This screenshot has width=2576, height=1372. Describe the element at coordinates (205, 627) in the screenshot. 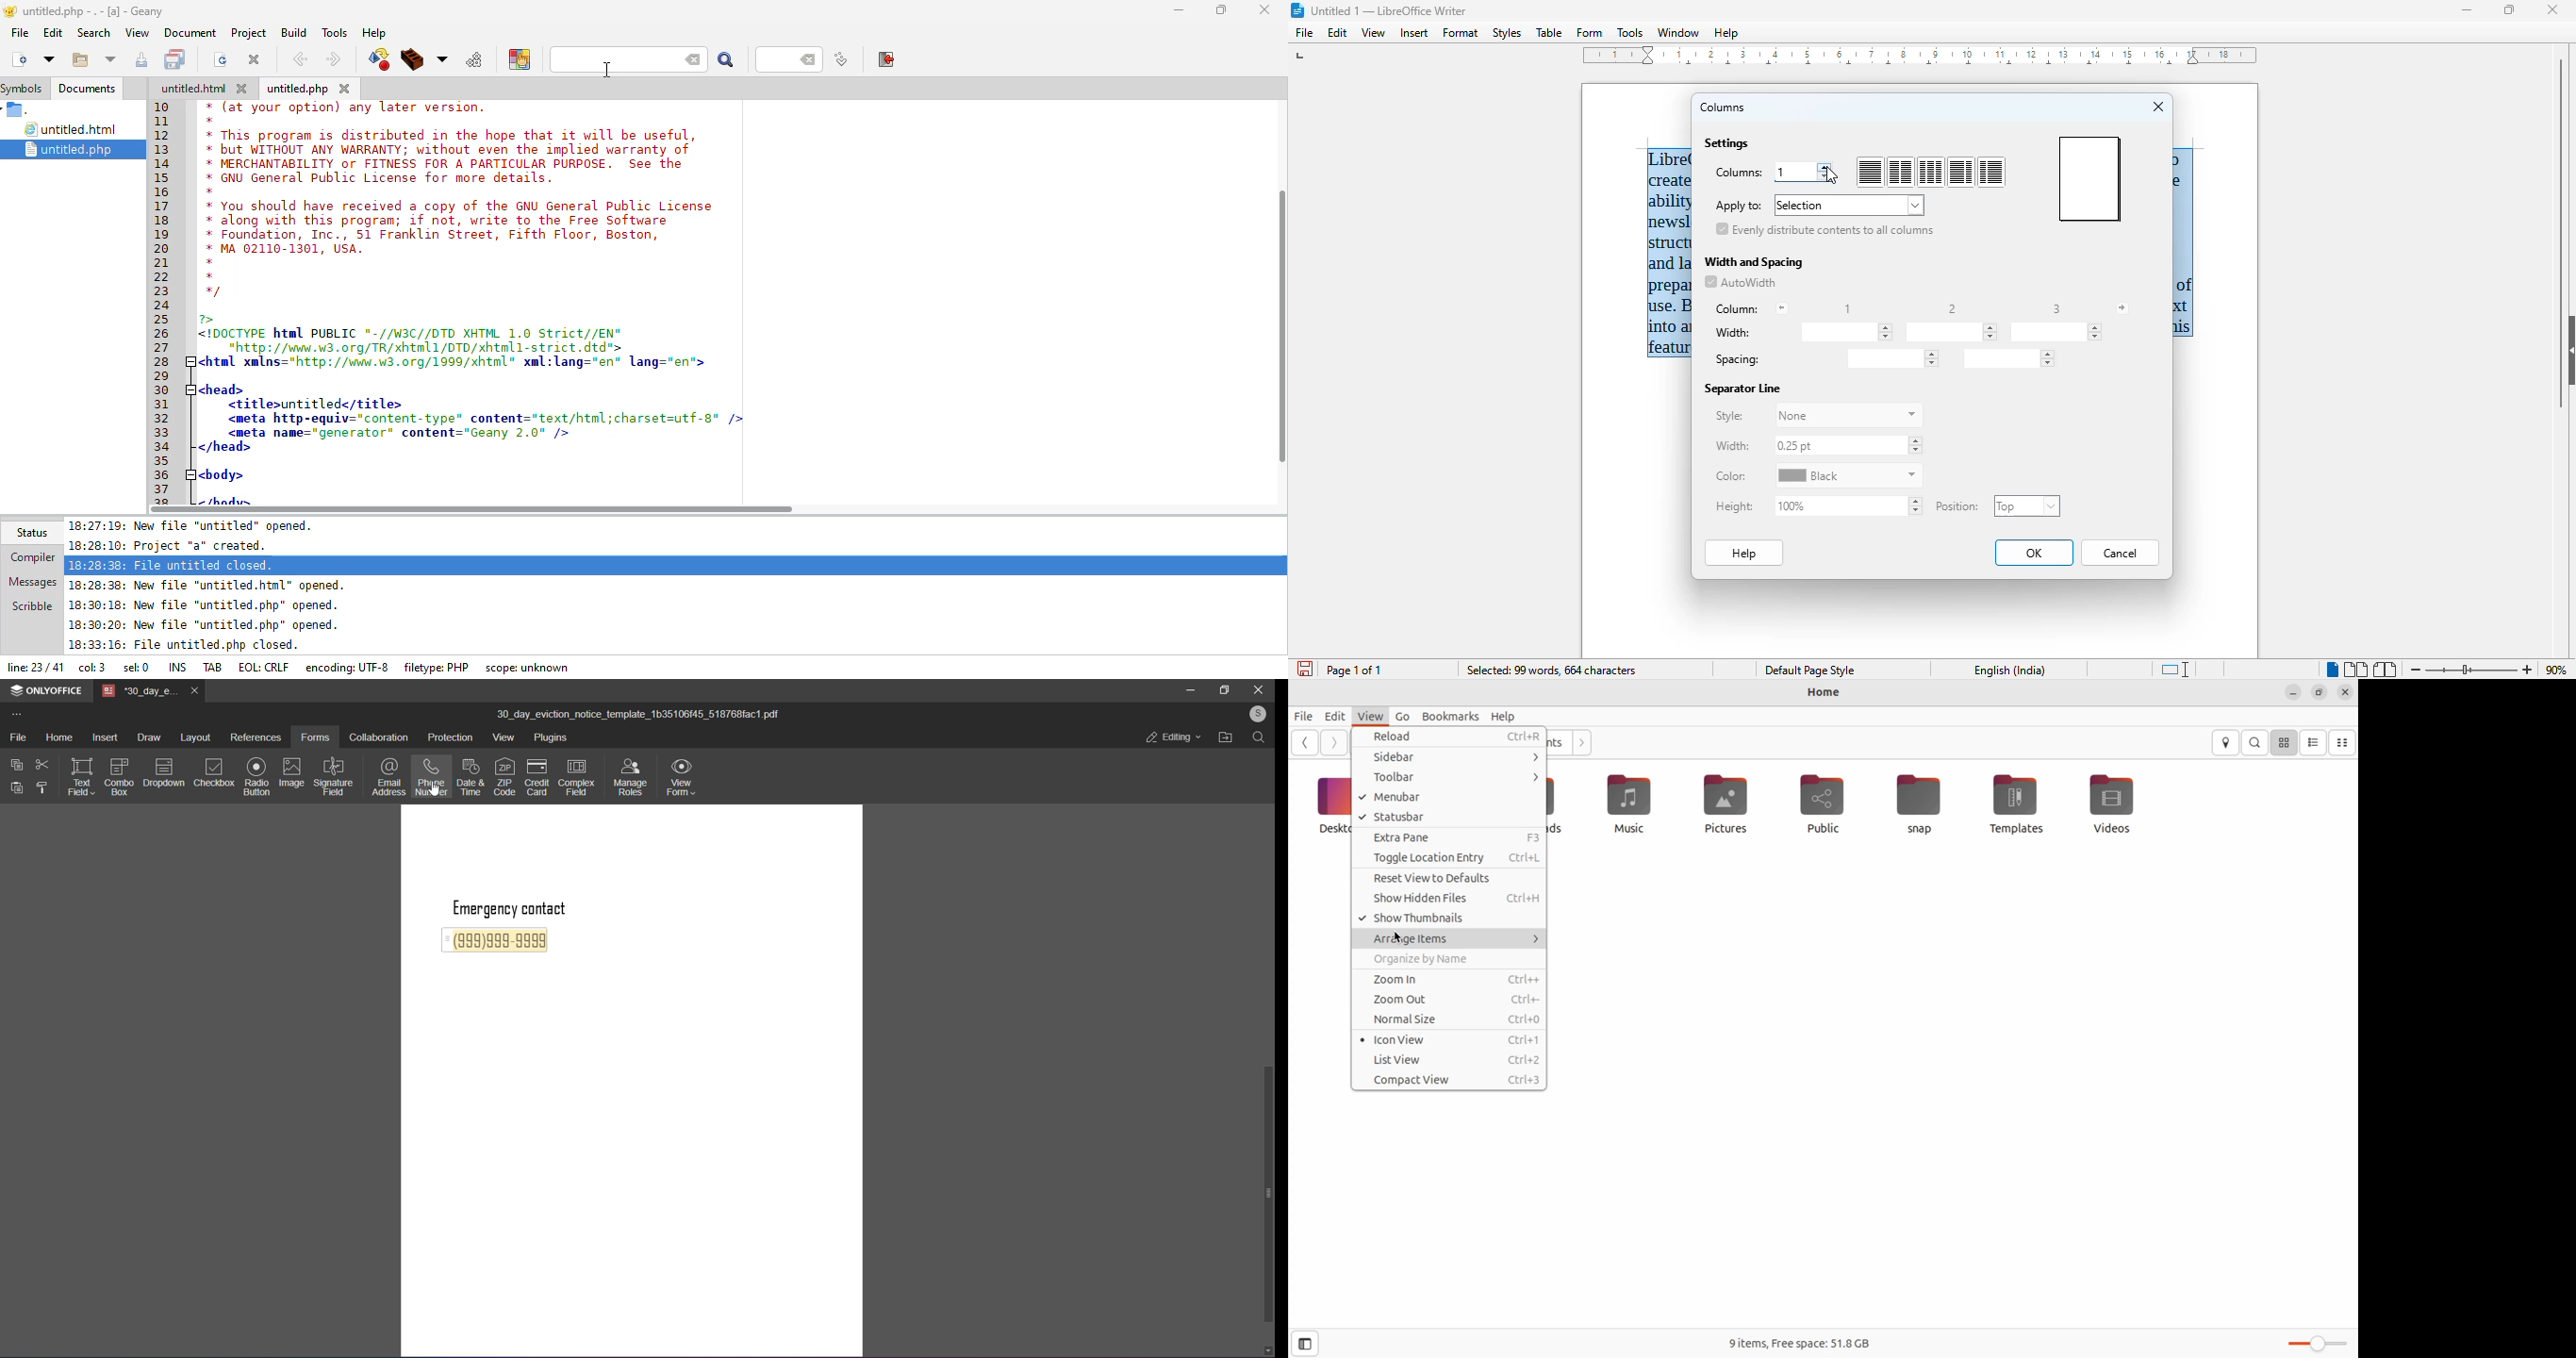

I see `18:30:20: new file "untitled.php" opened.` at that location.